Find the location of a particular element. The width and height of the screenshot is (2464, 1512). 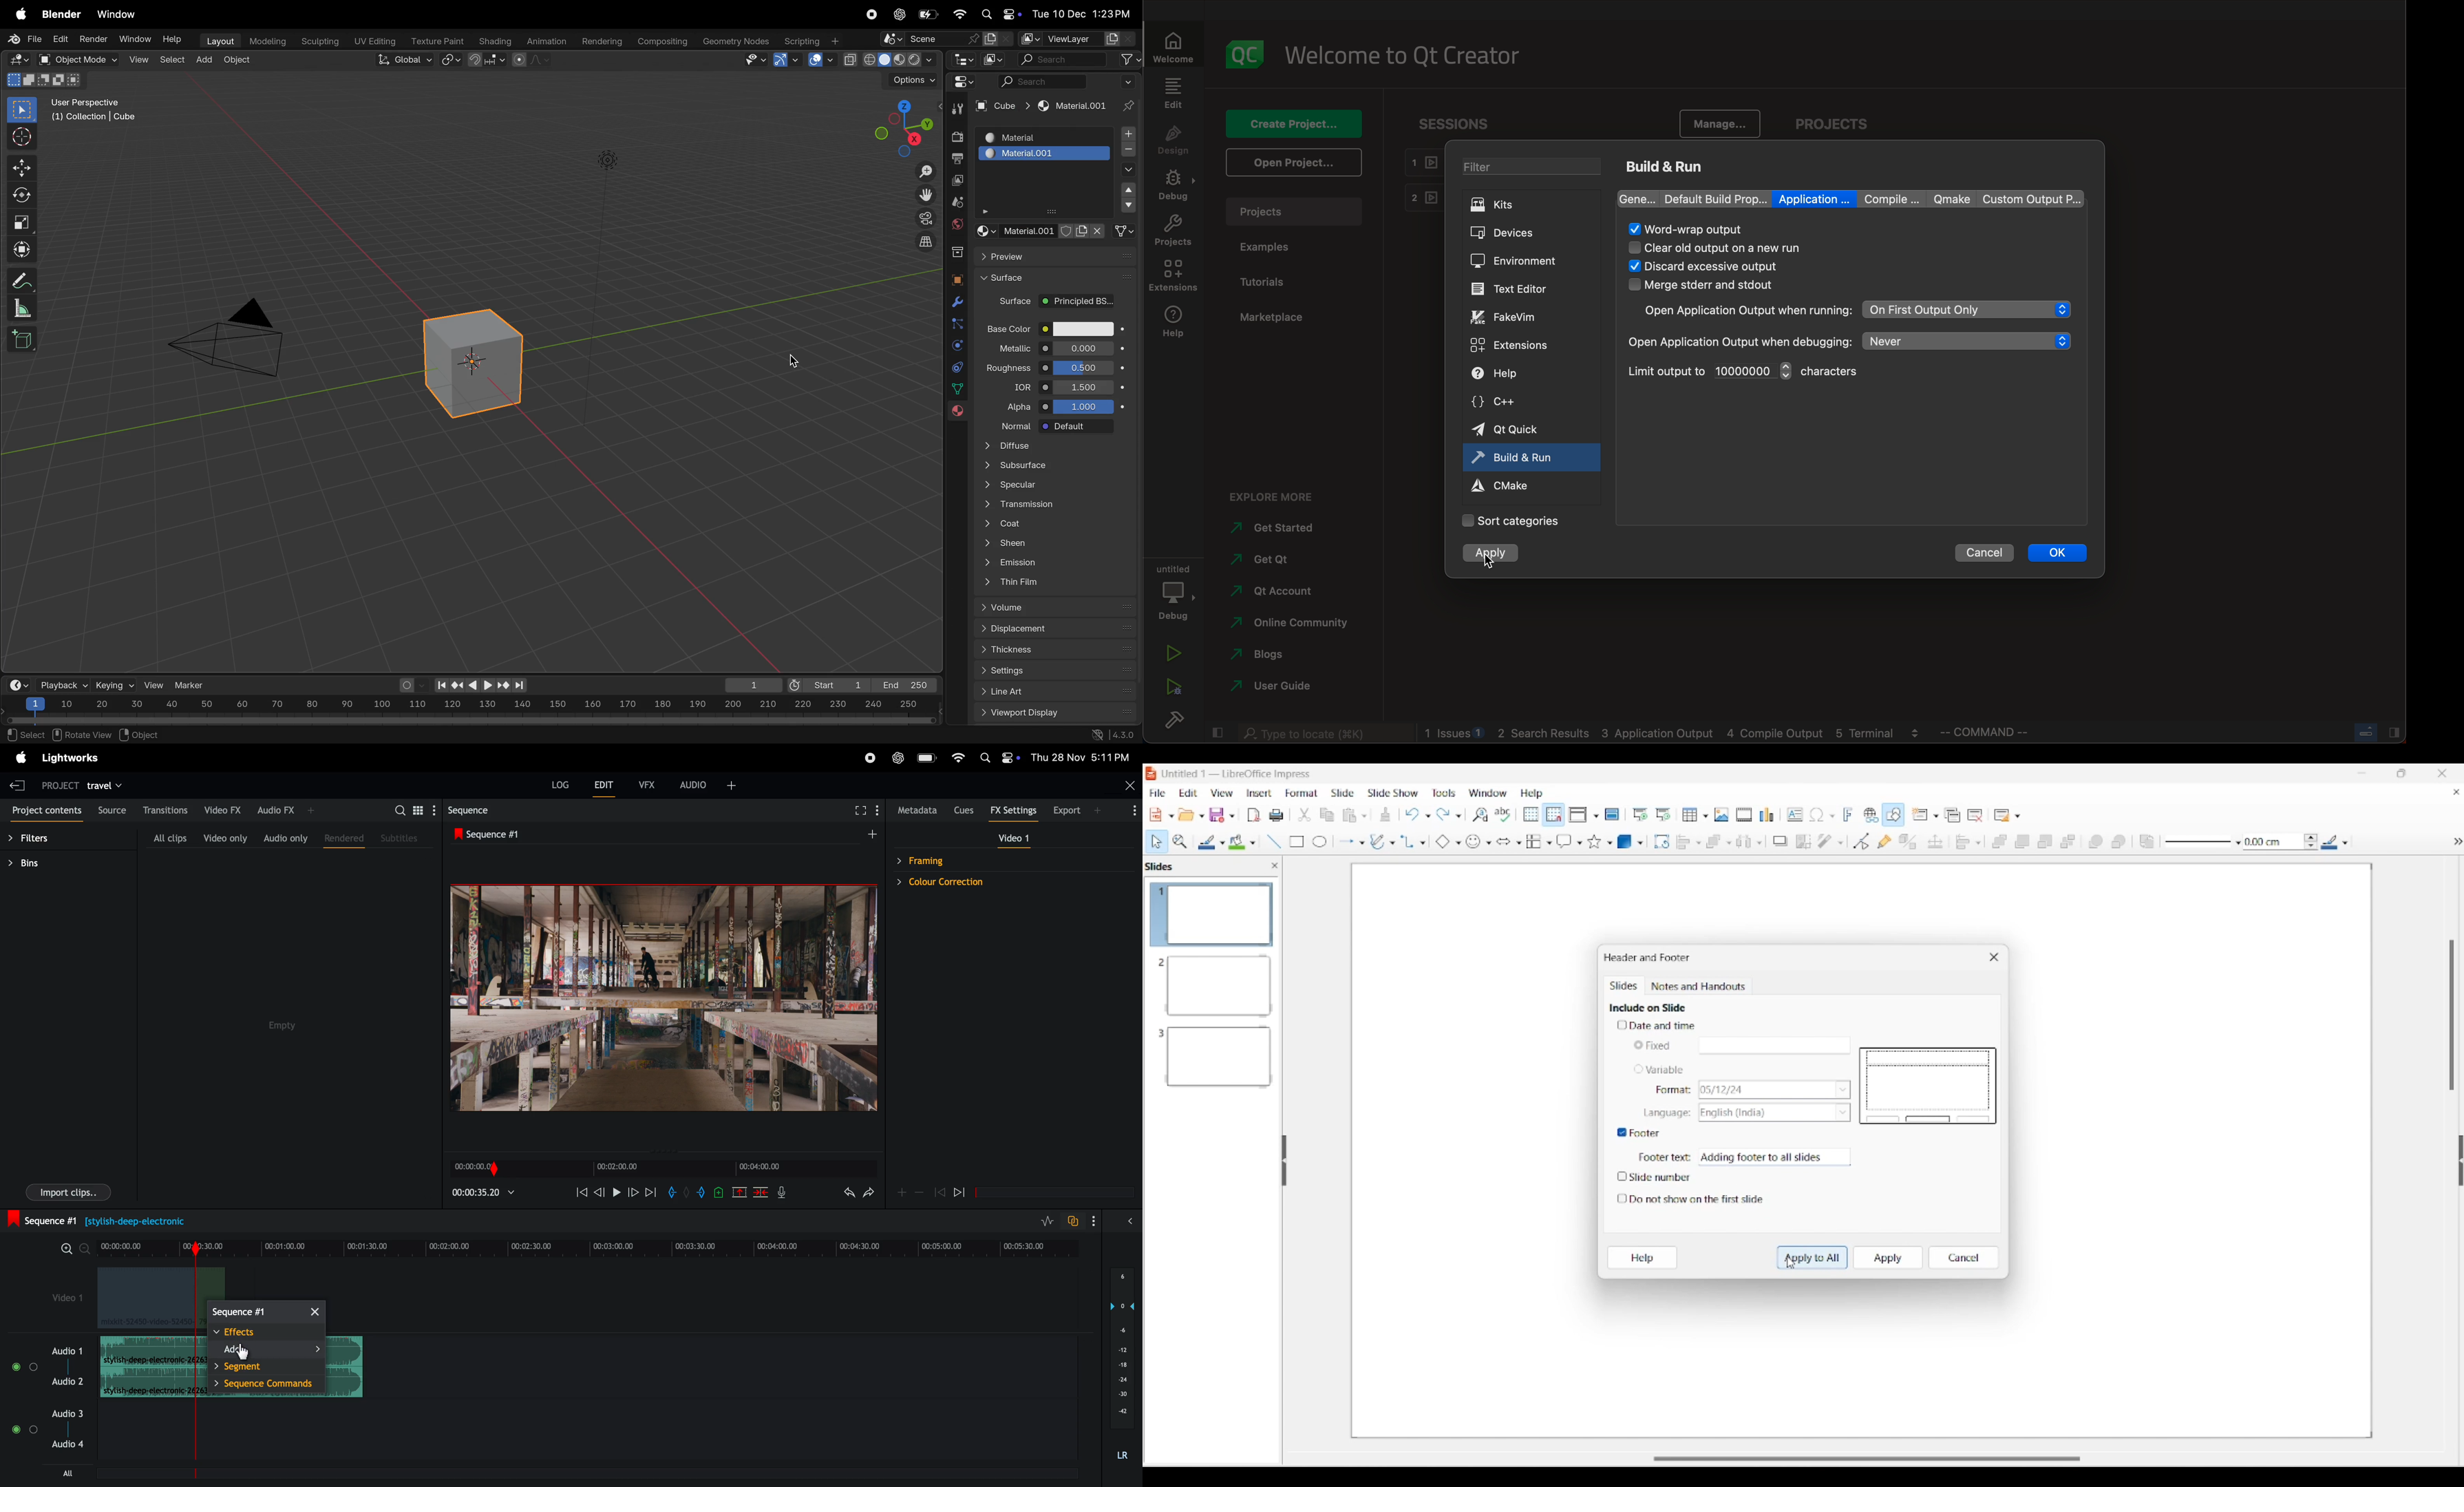

diffuse is located at coordinates (1057, 446).